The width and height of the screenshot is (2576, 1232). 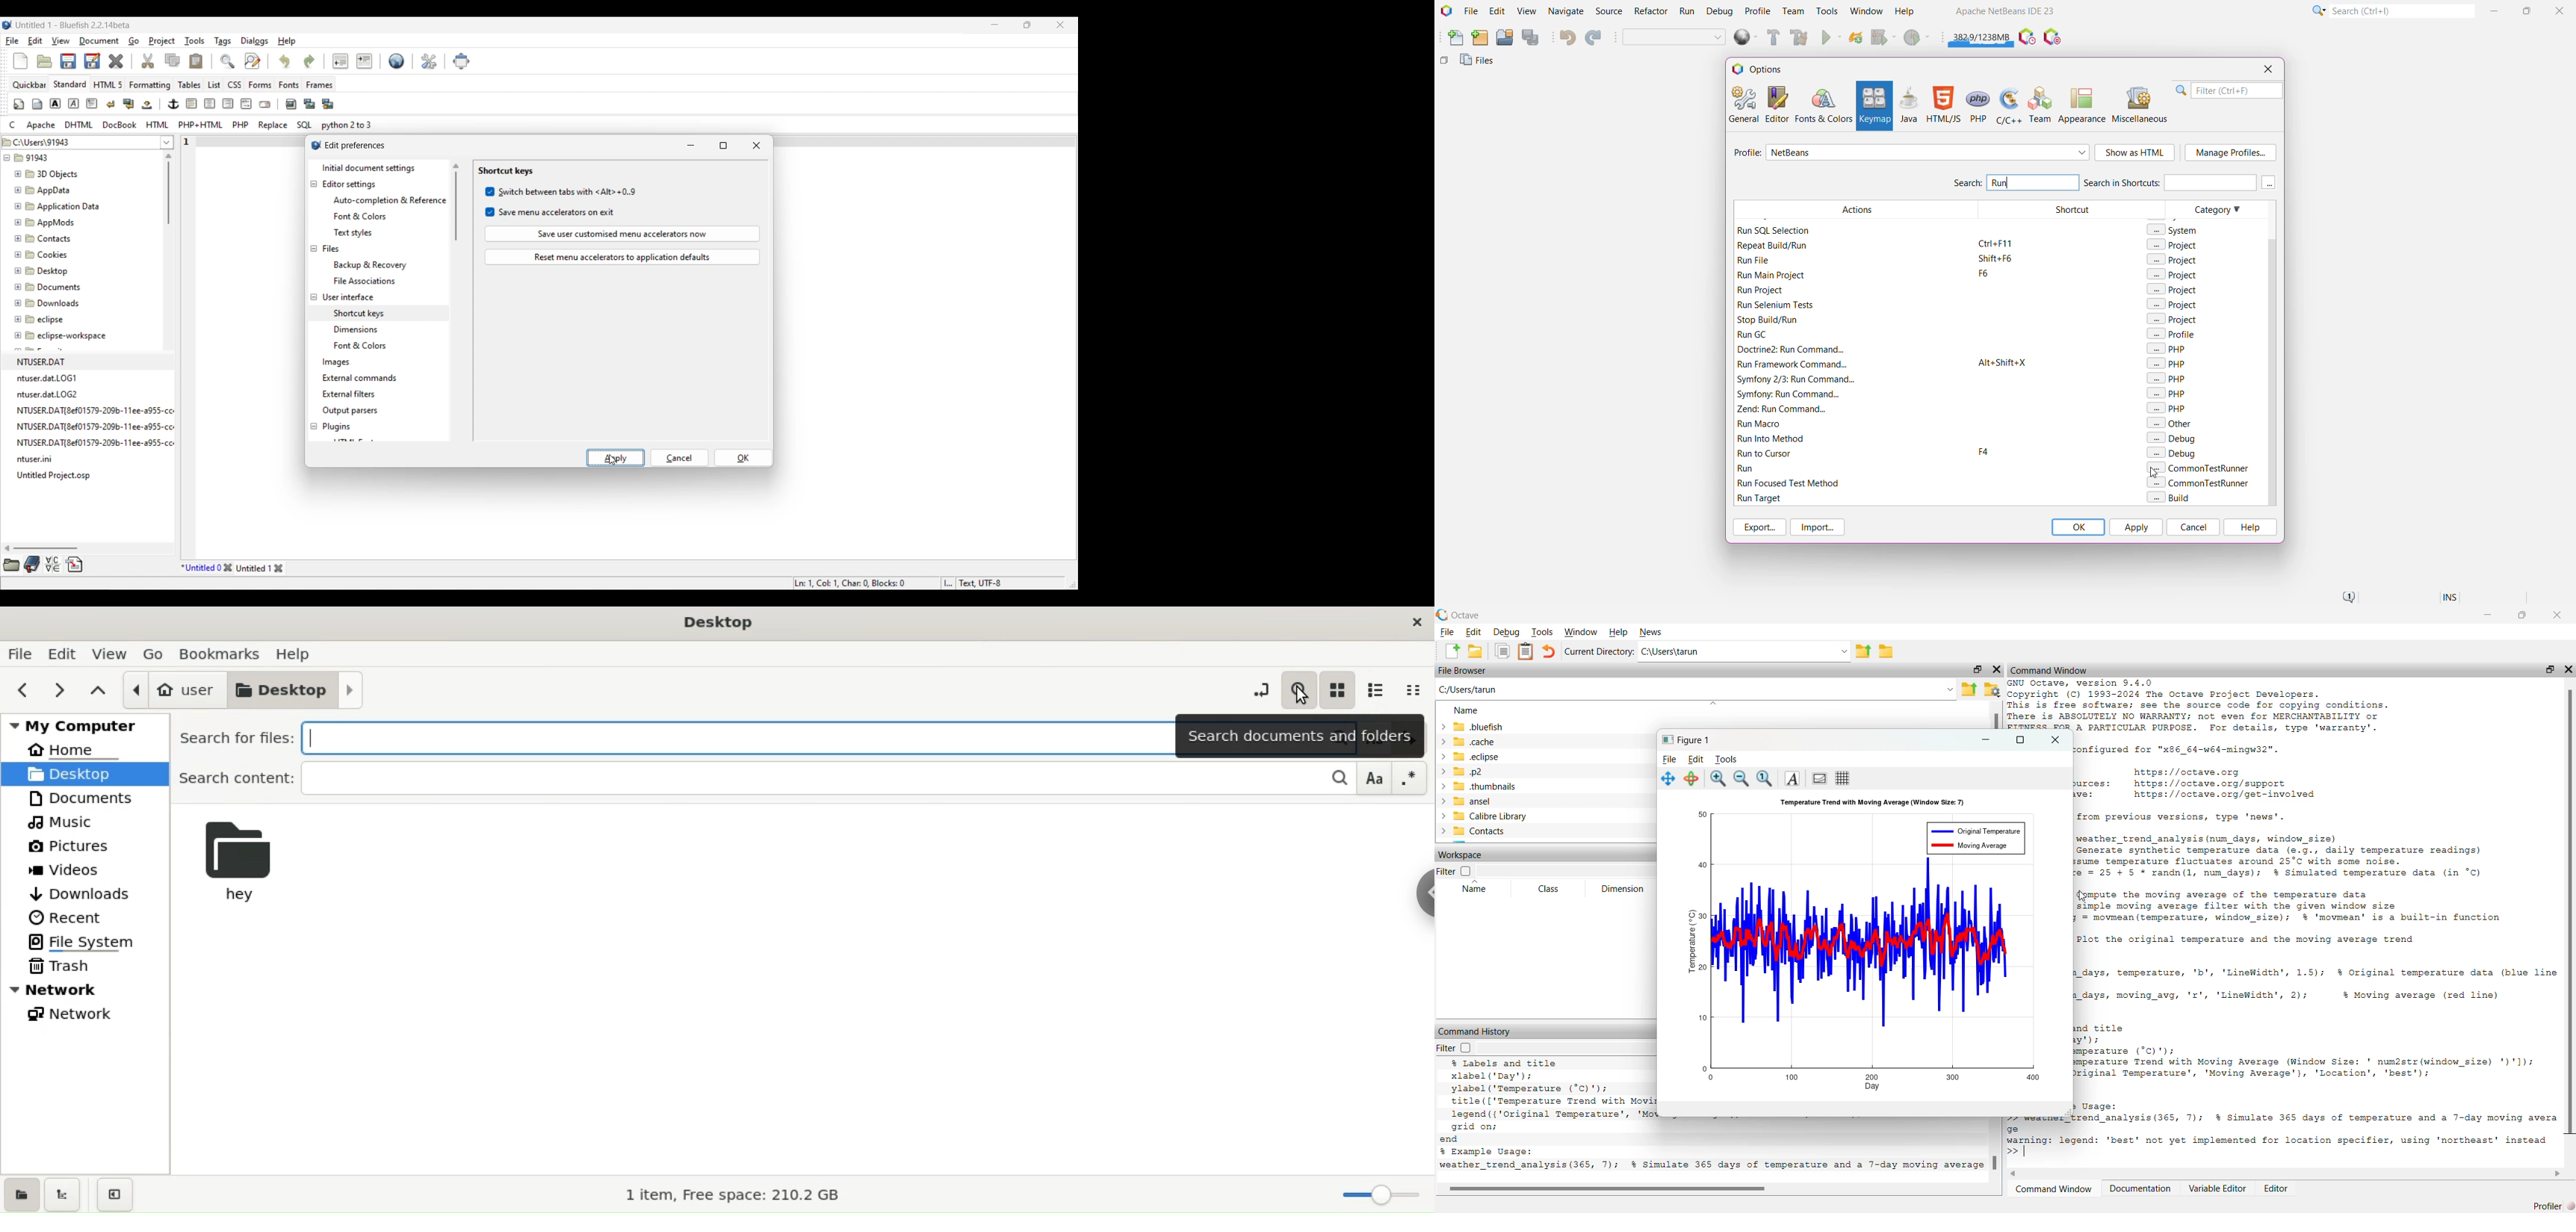 I want to click on C/C++, so click(x=2008, y=105).